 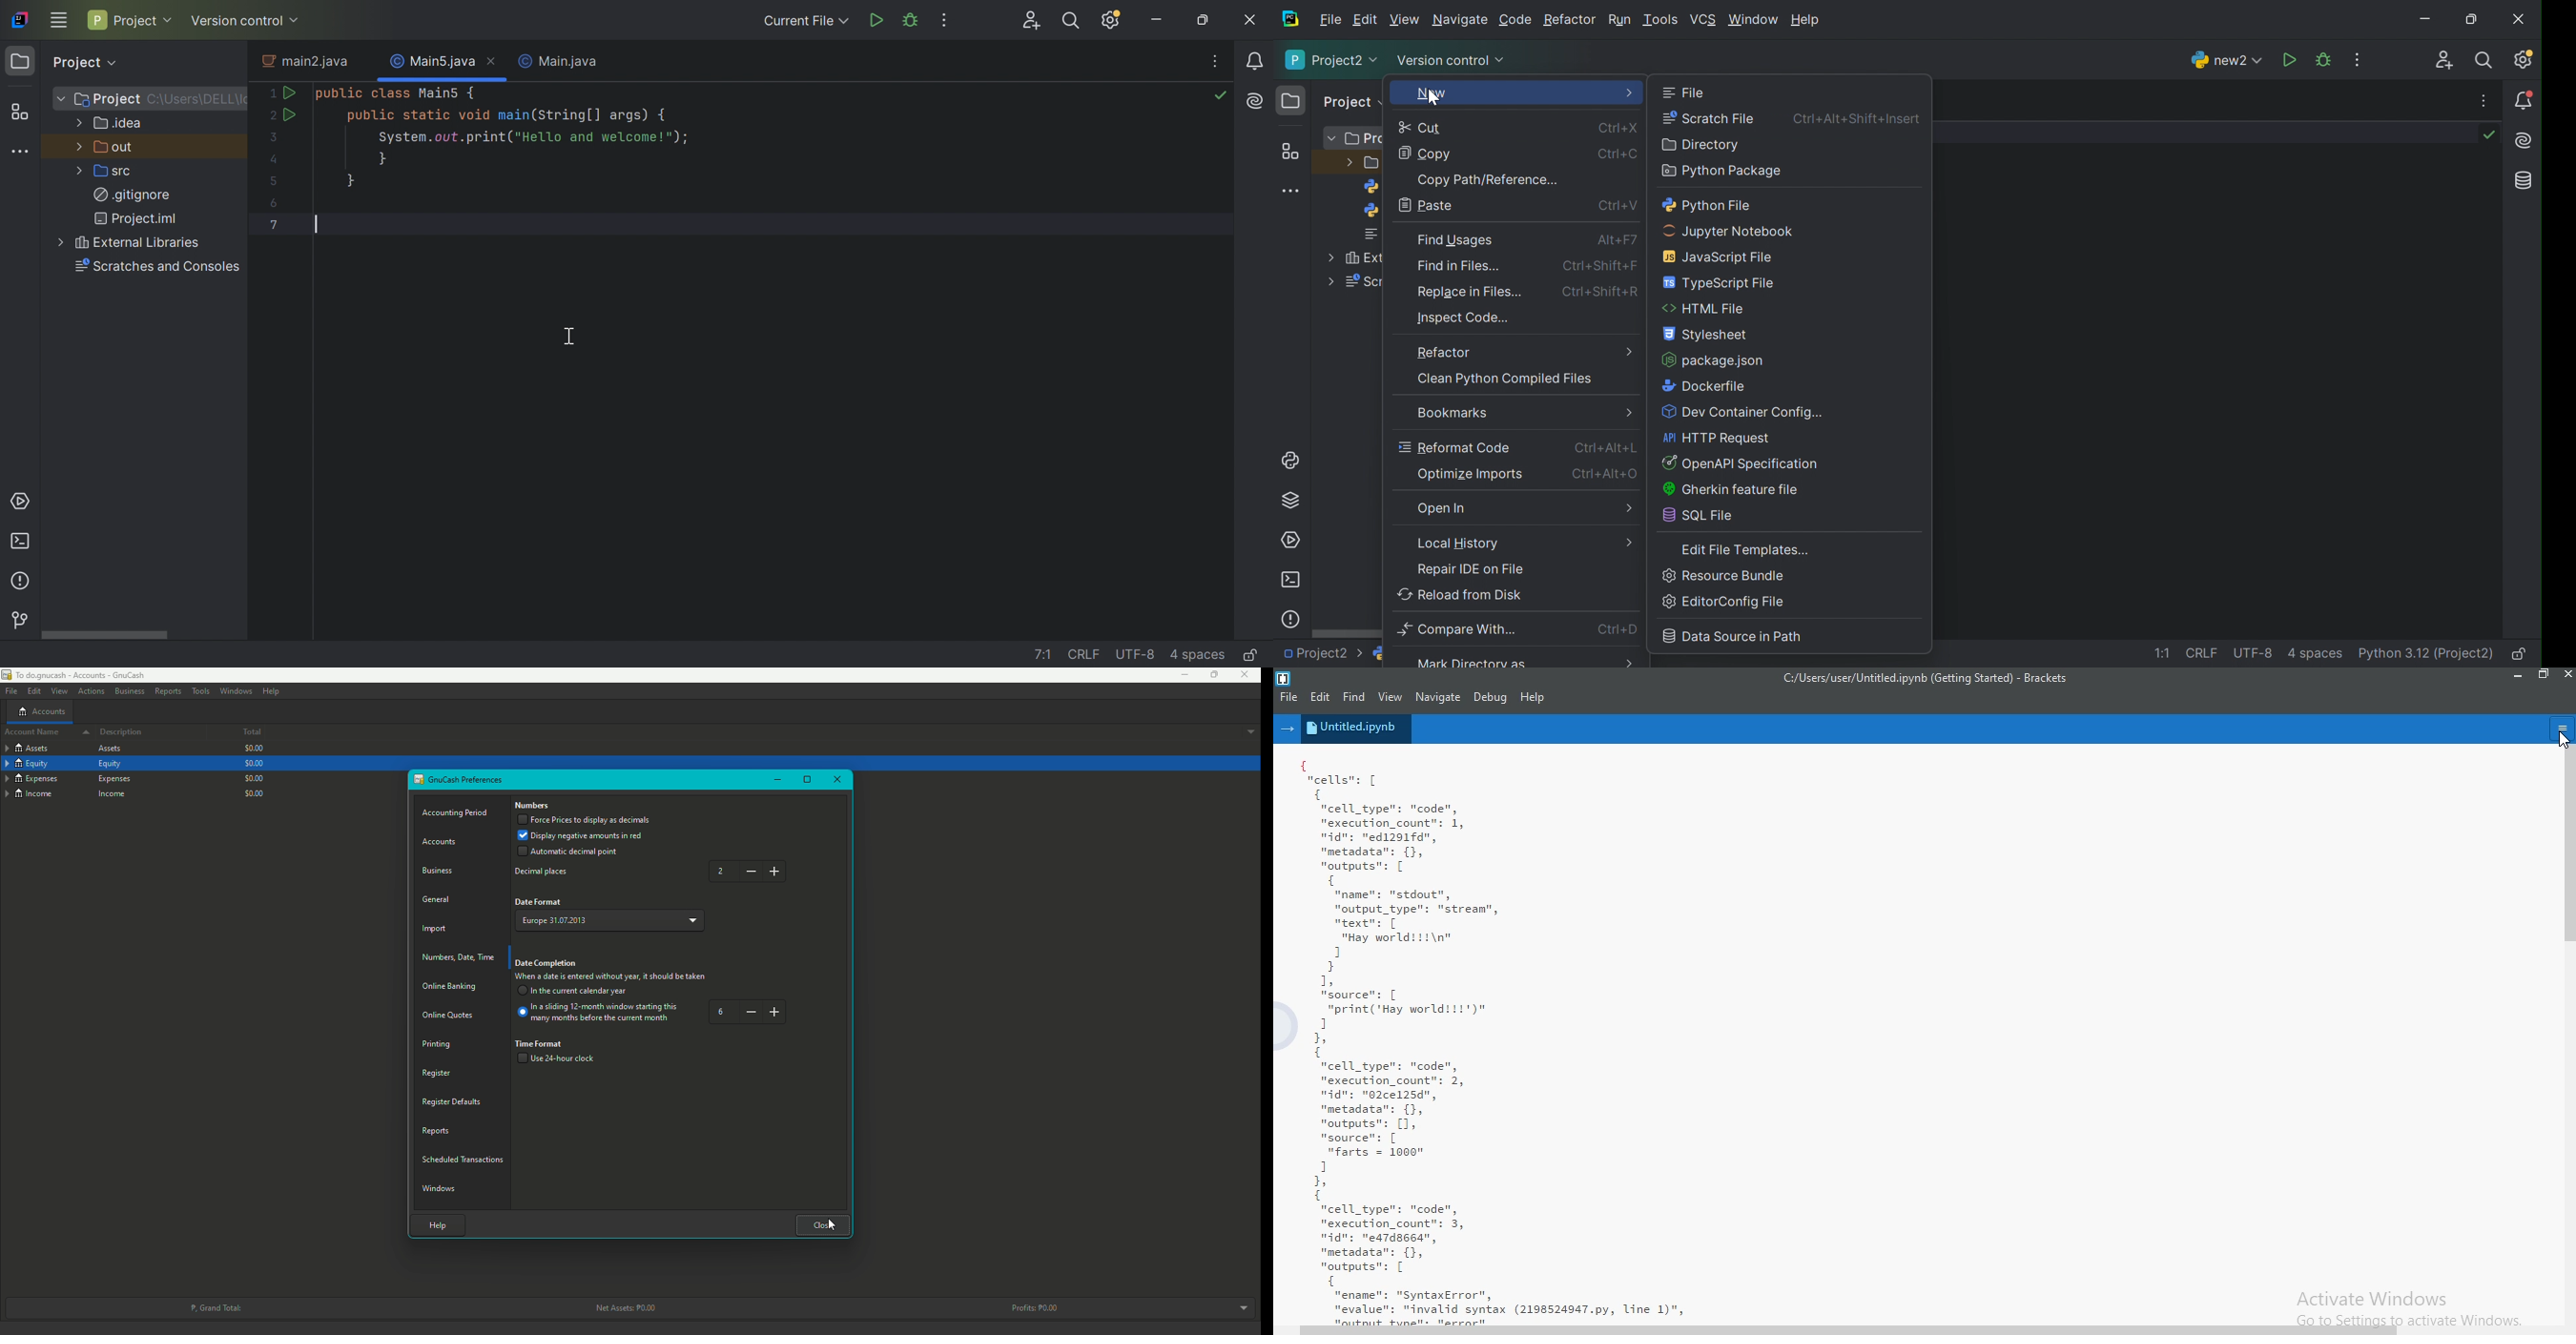 I want to click on In a sliding 12-month window, so click(x=600, y=1015).